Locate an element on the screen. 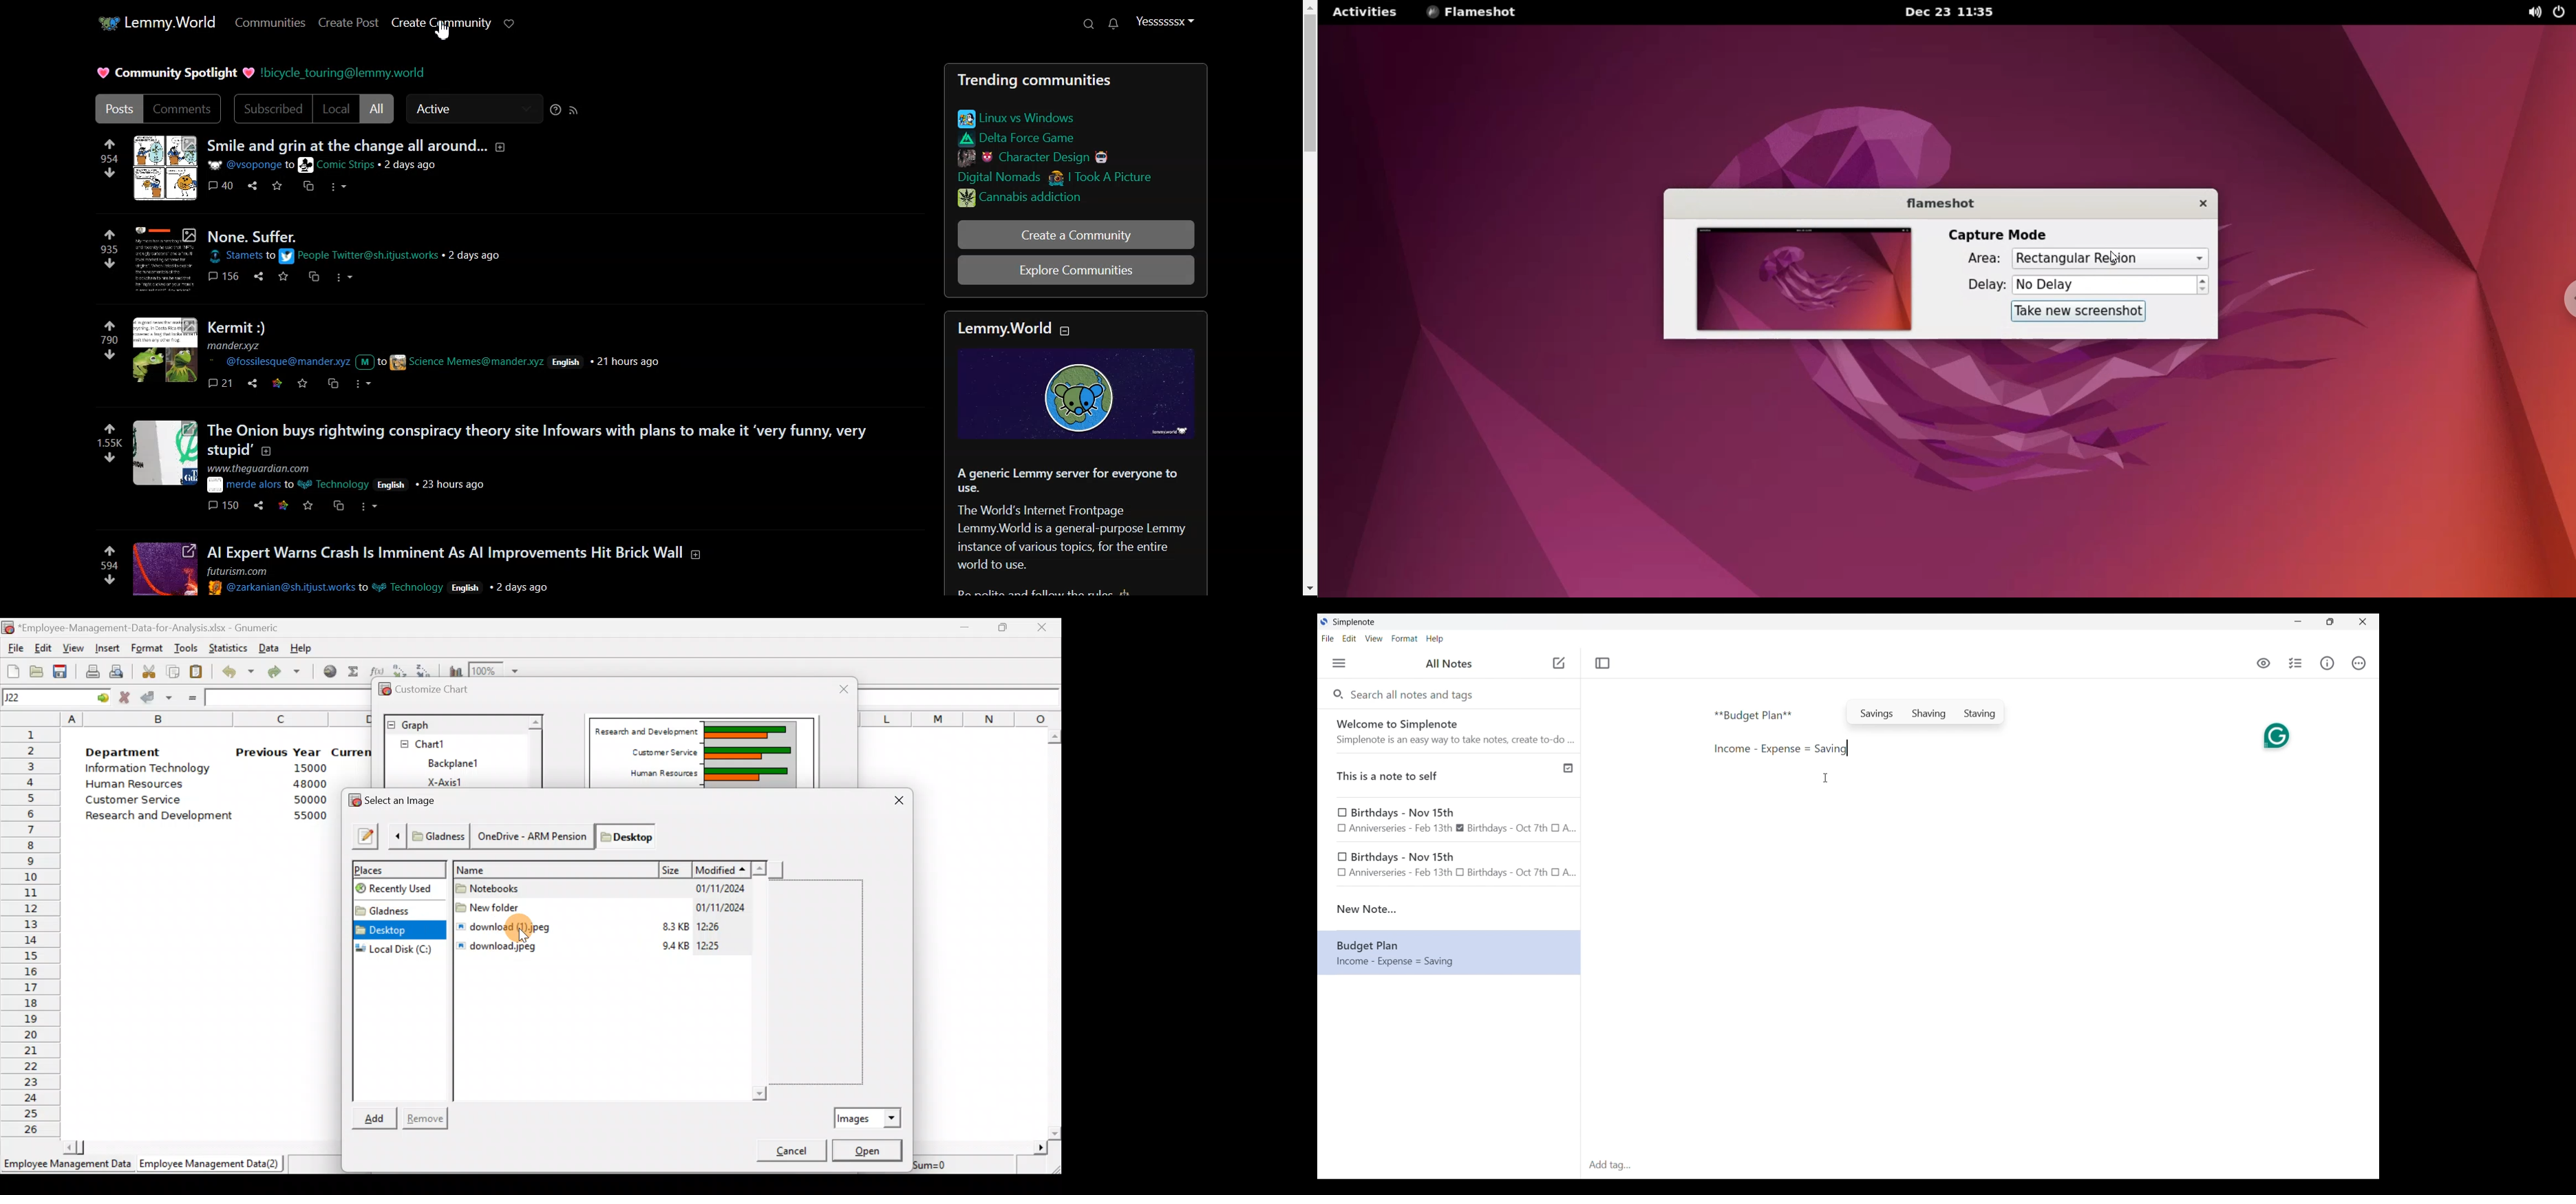  Open is located at coordinates (867, 1150).